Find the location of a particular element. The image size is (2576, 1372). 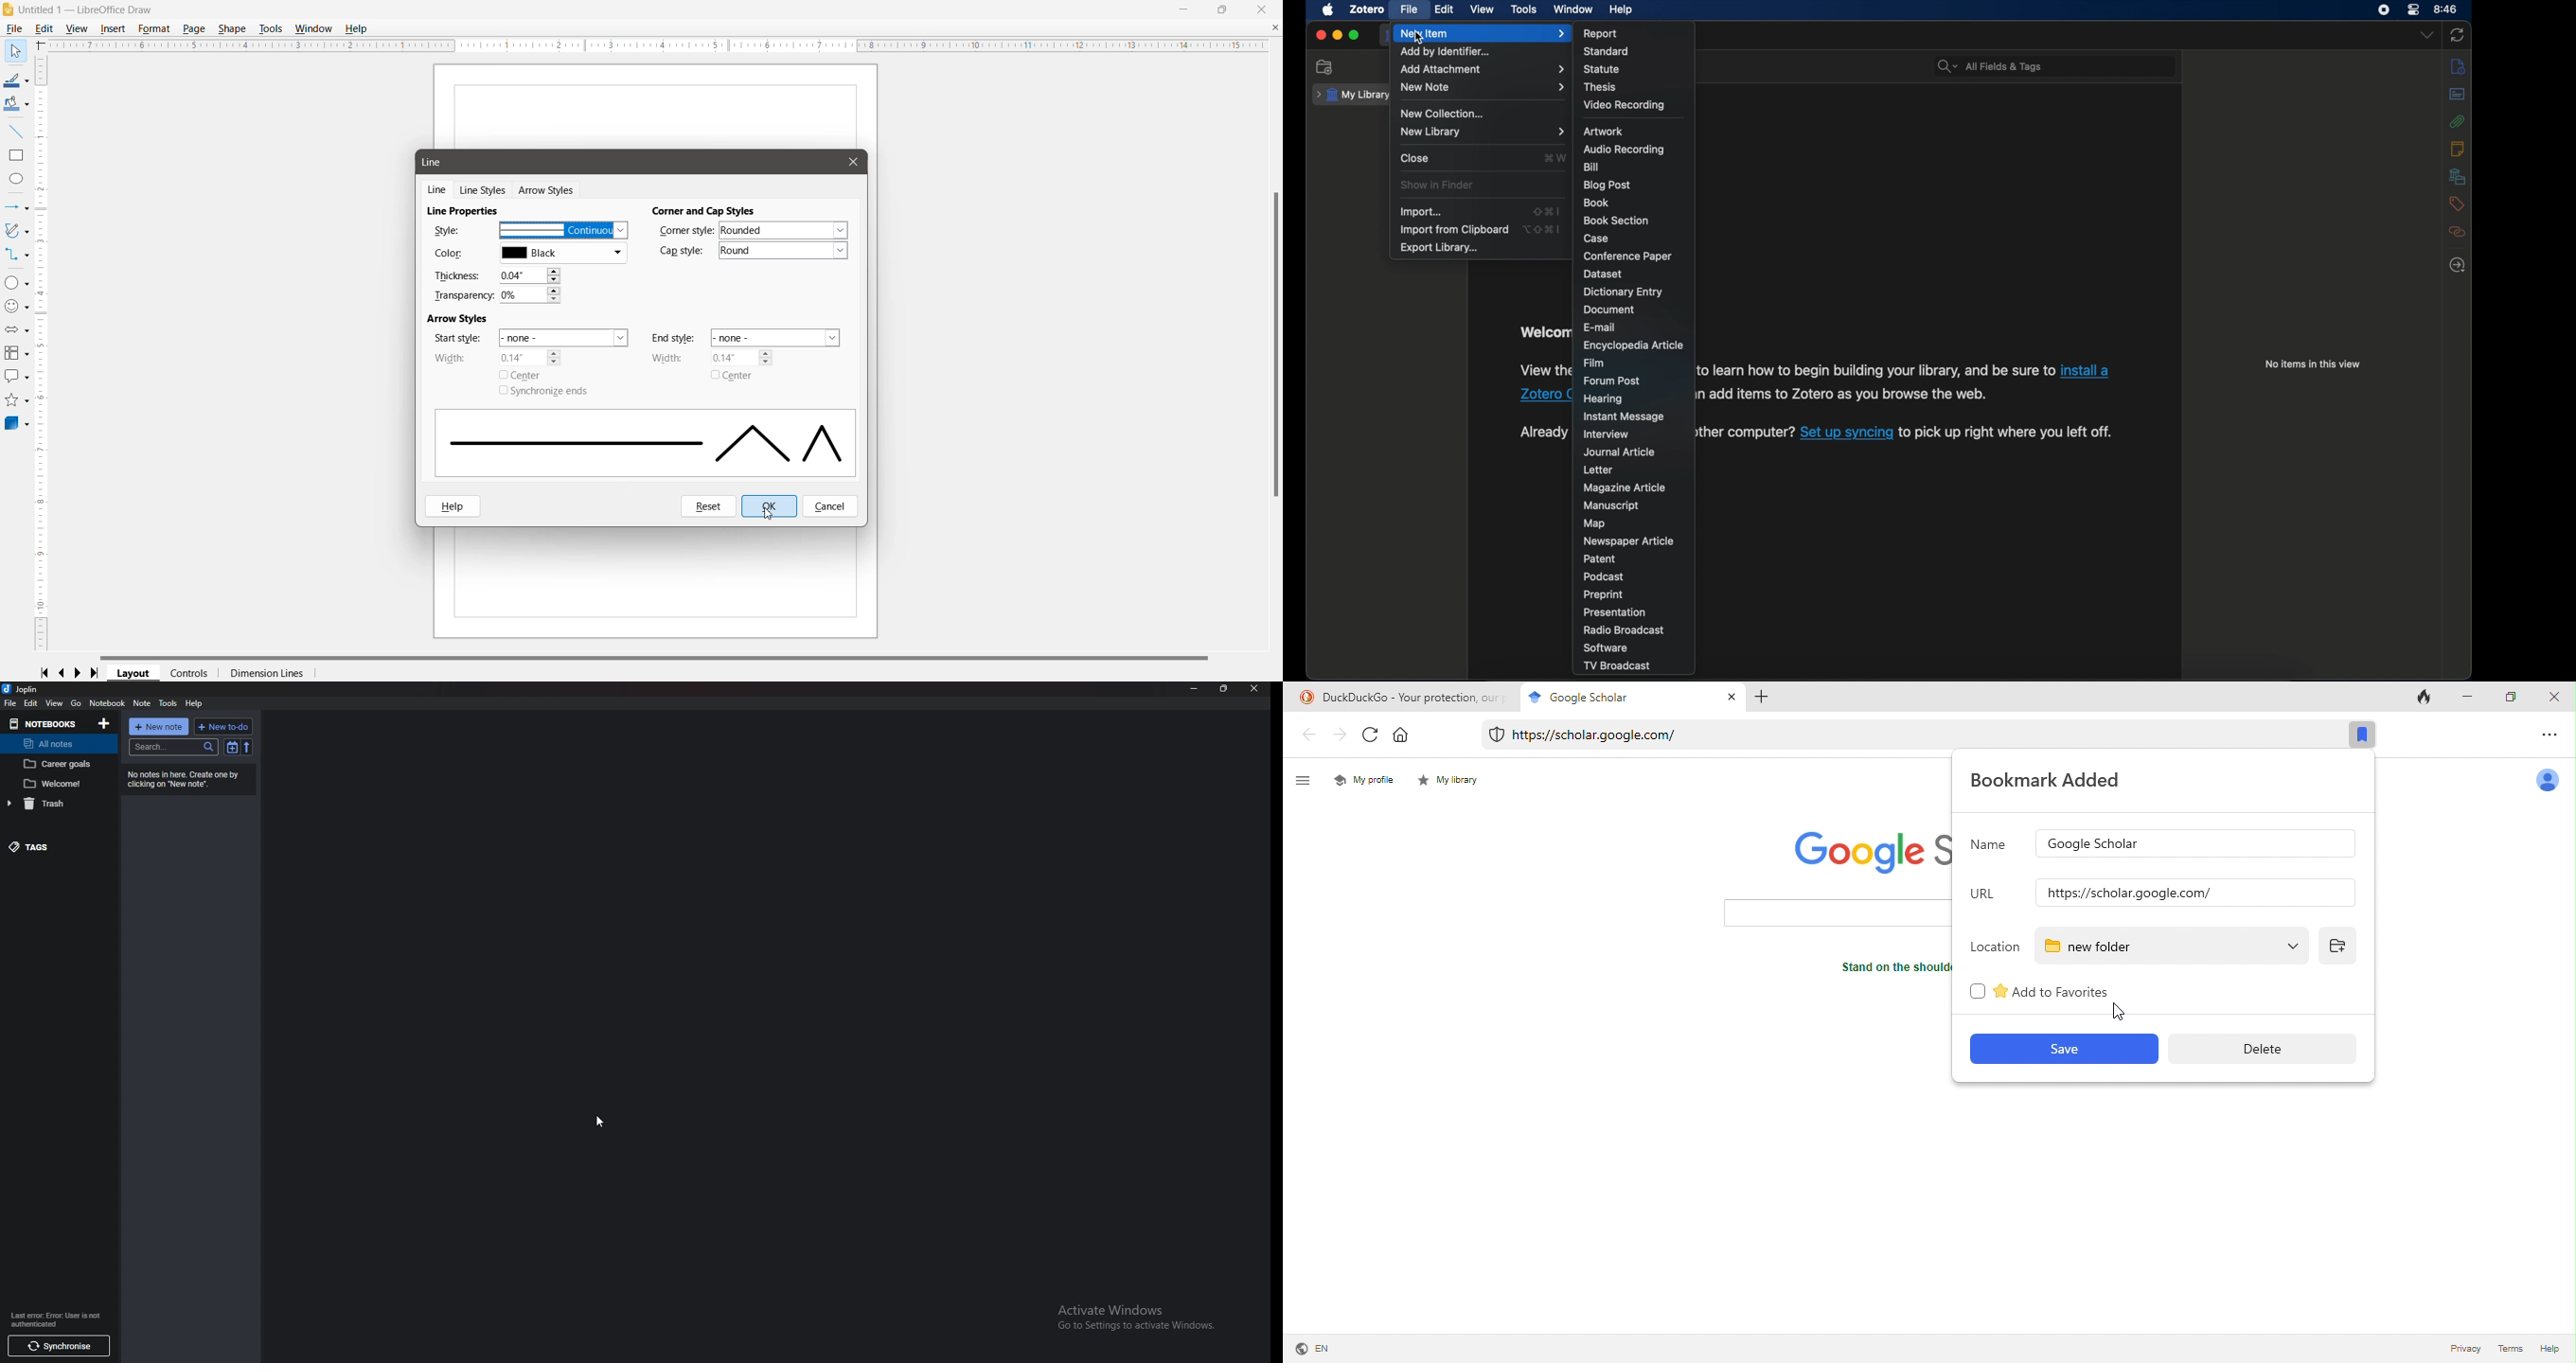

file is located at coordinates (1409, 10).